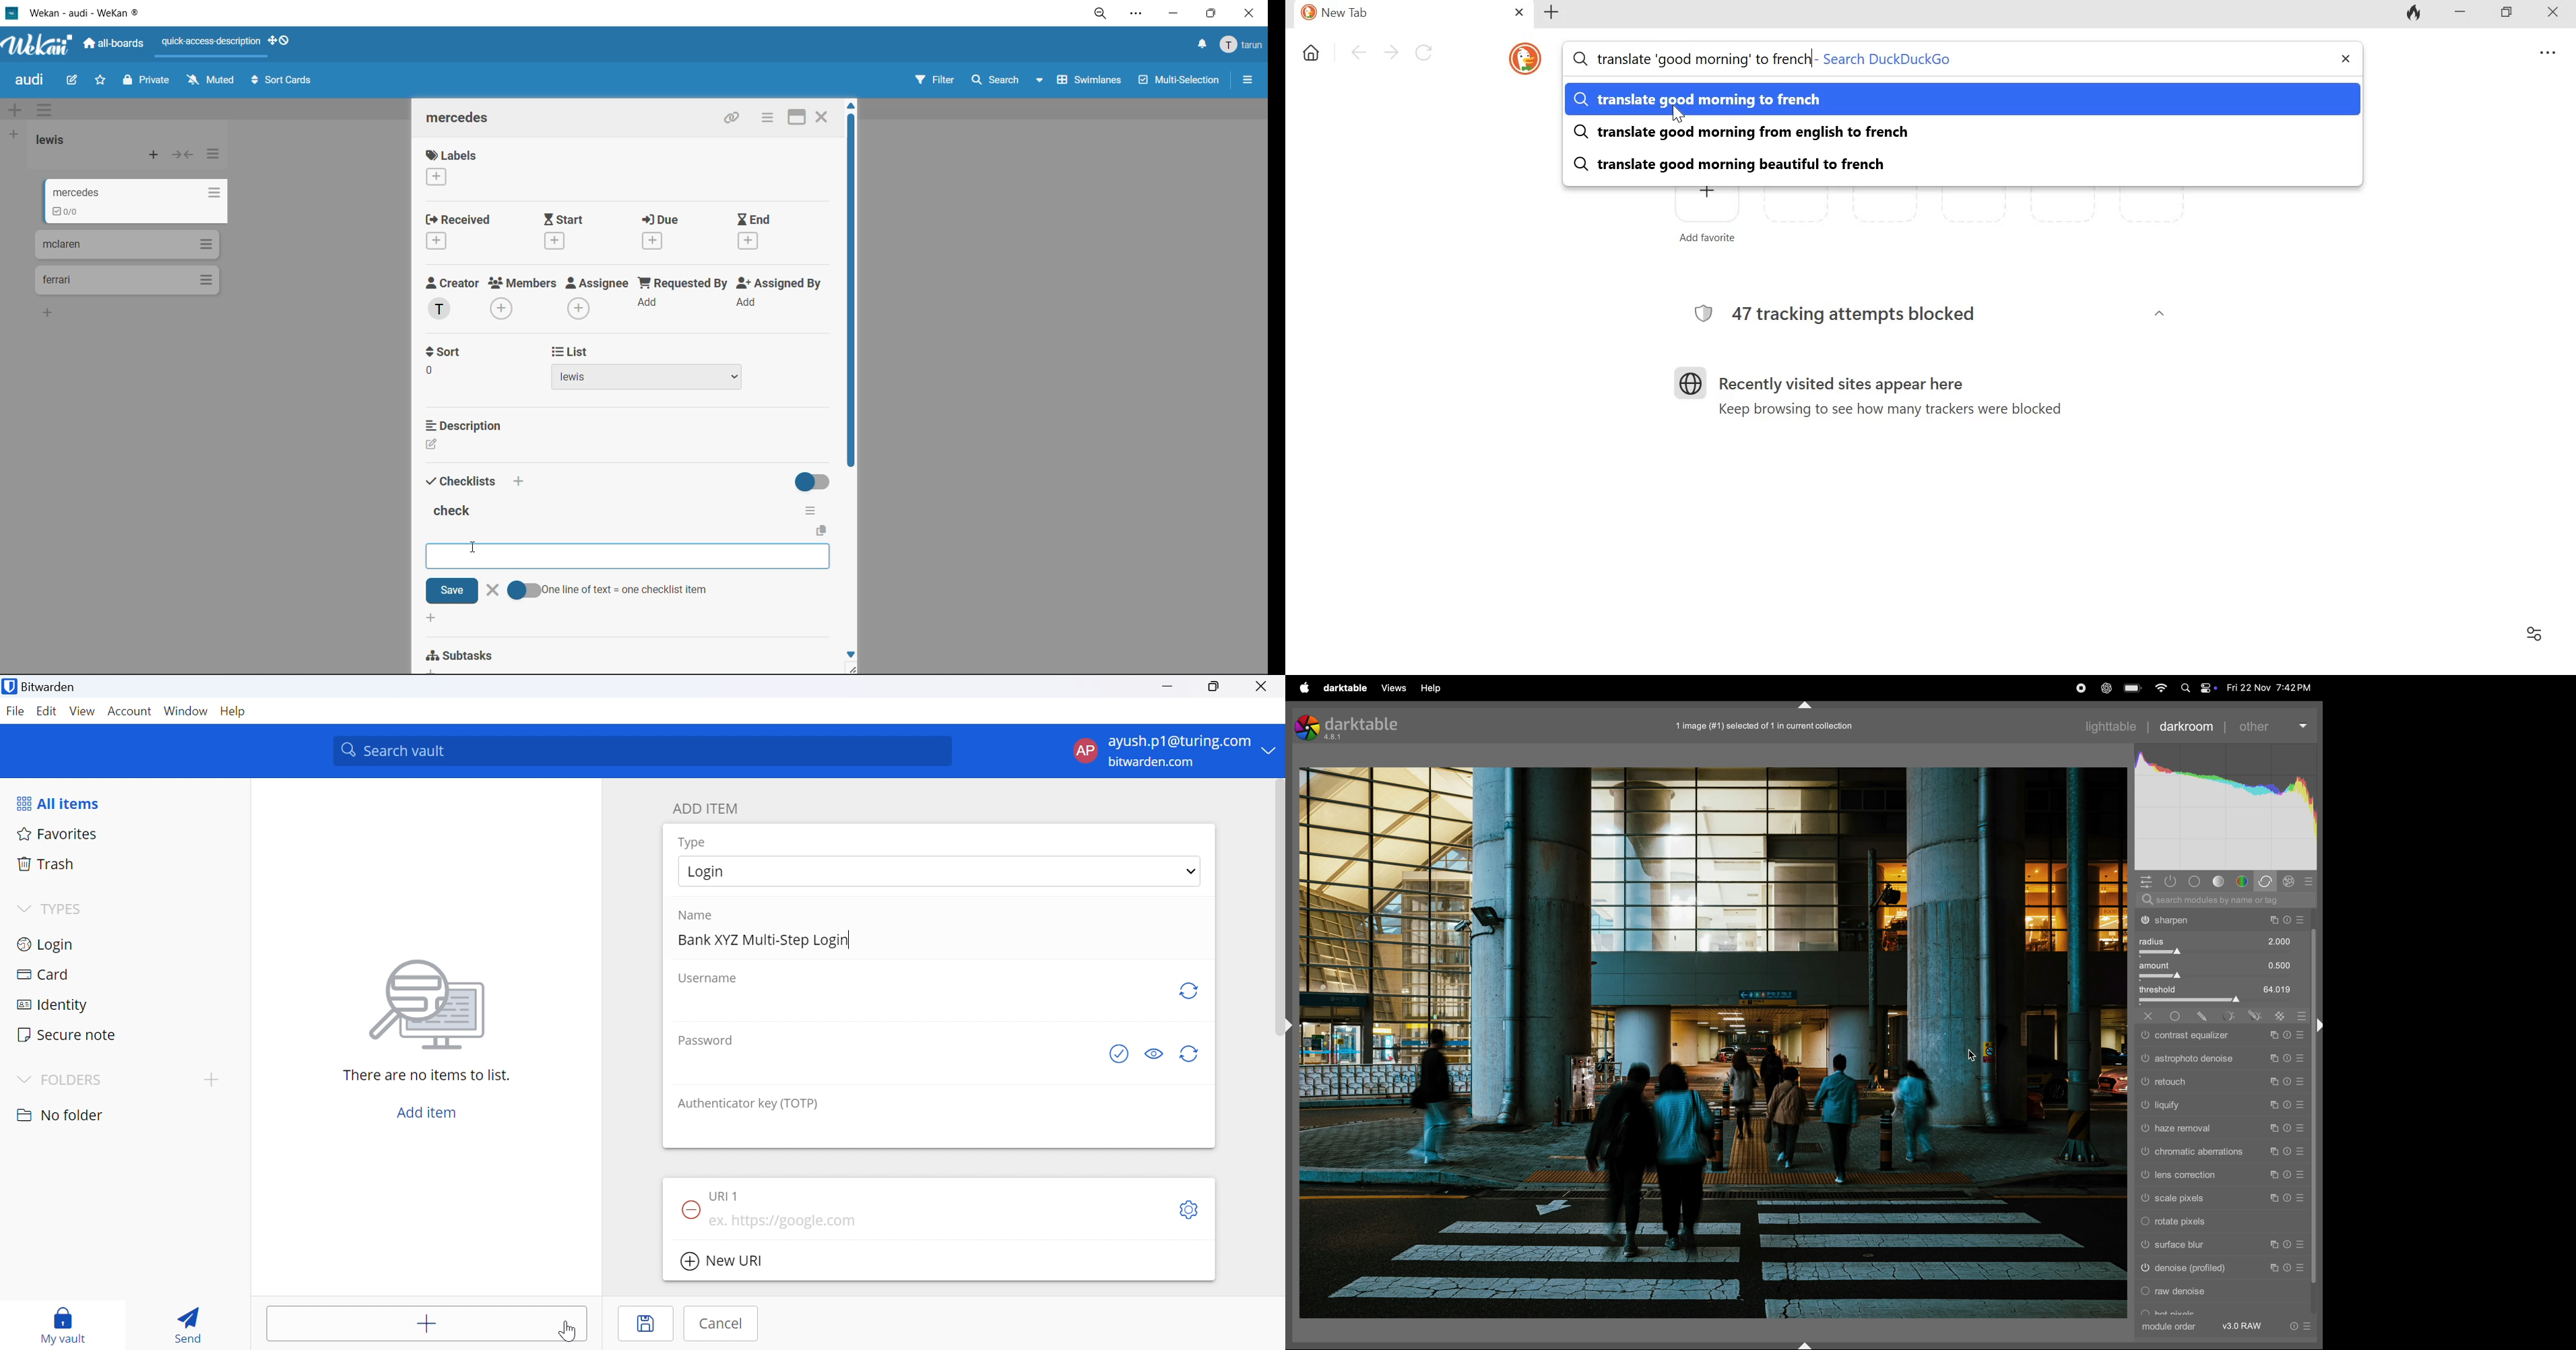  Describe the element at coordinates (42, 689) in the screenshot. I see `Bitwarden` at that location.